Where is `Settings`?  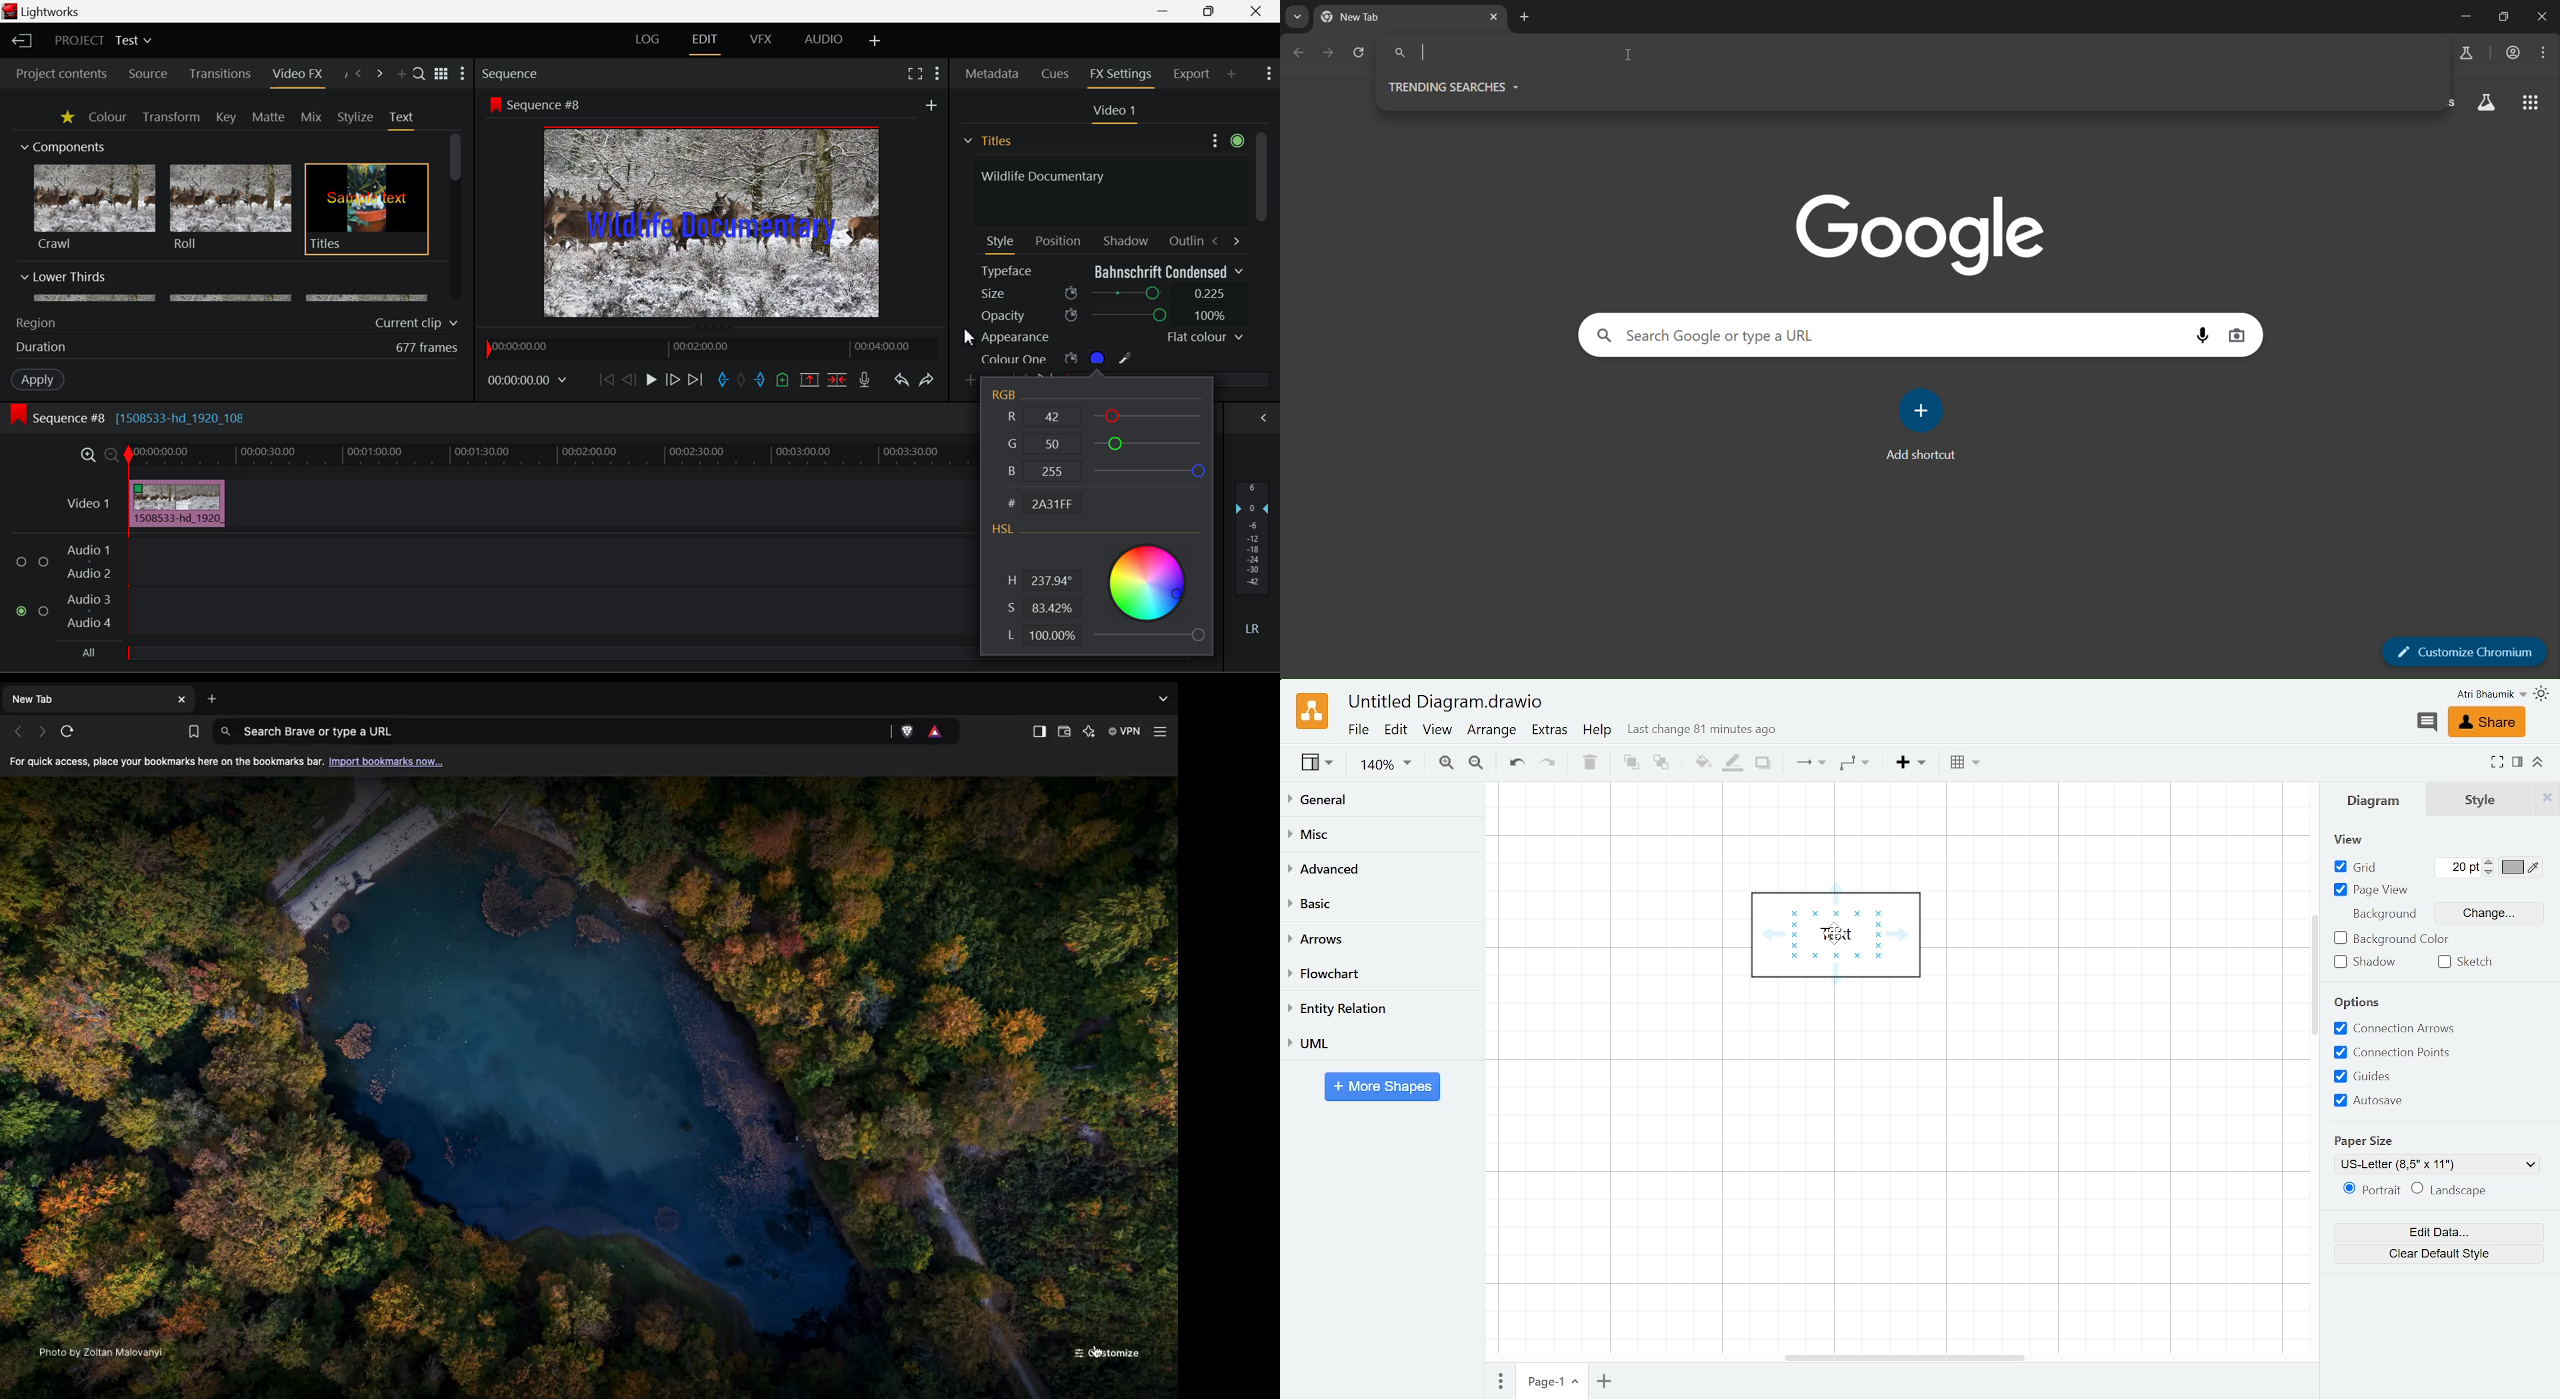
Settings is located at coordinates (1225, 139).